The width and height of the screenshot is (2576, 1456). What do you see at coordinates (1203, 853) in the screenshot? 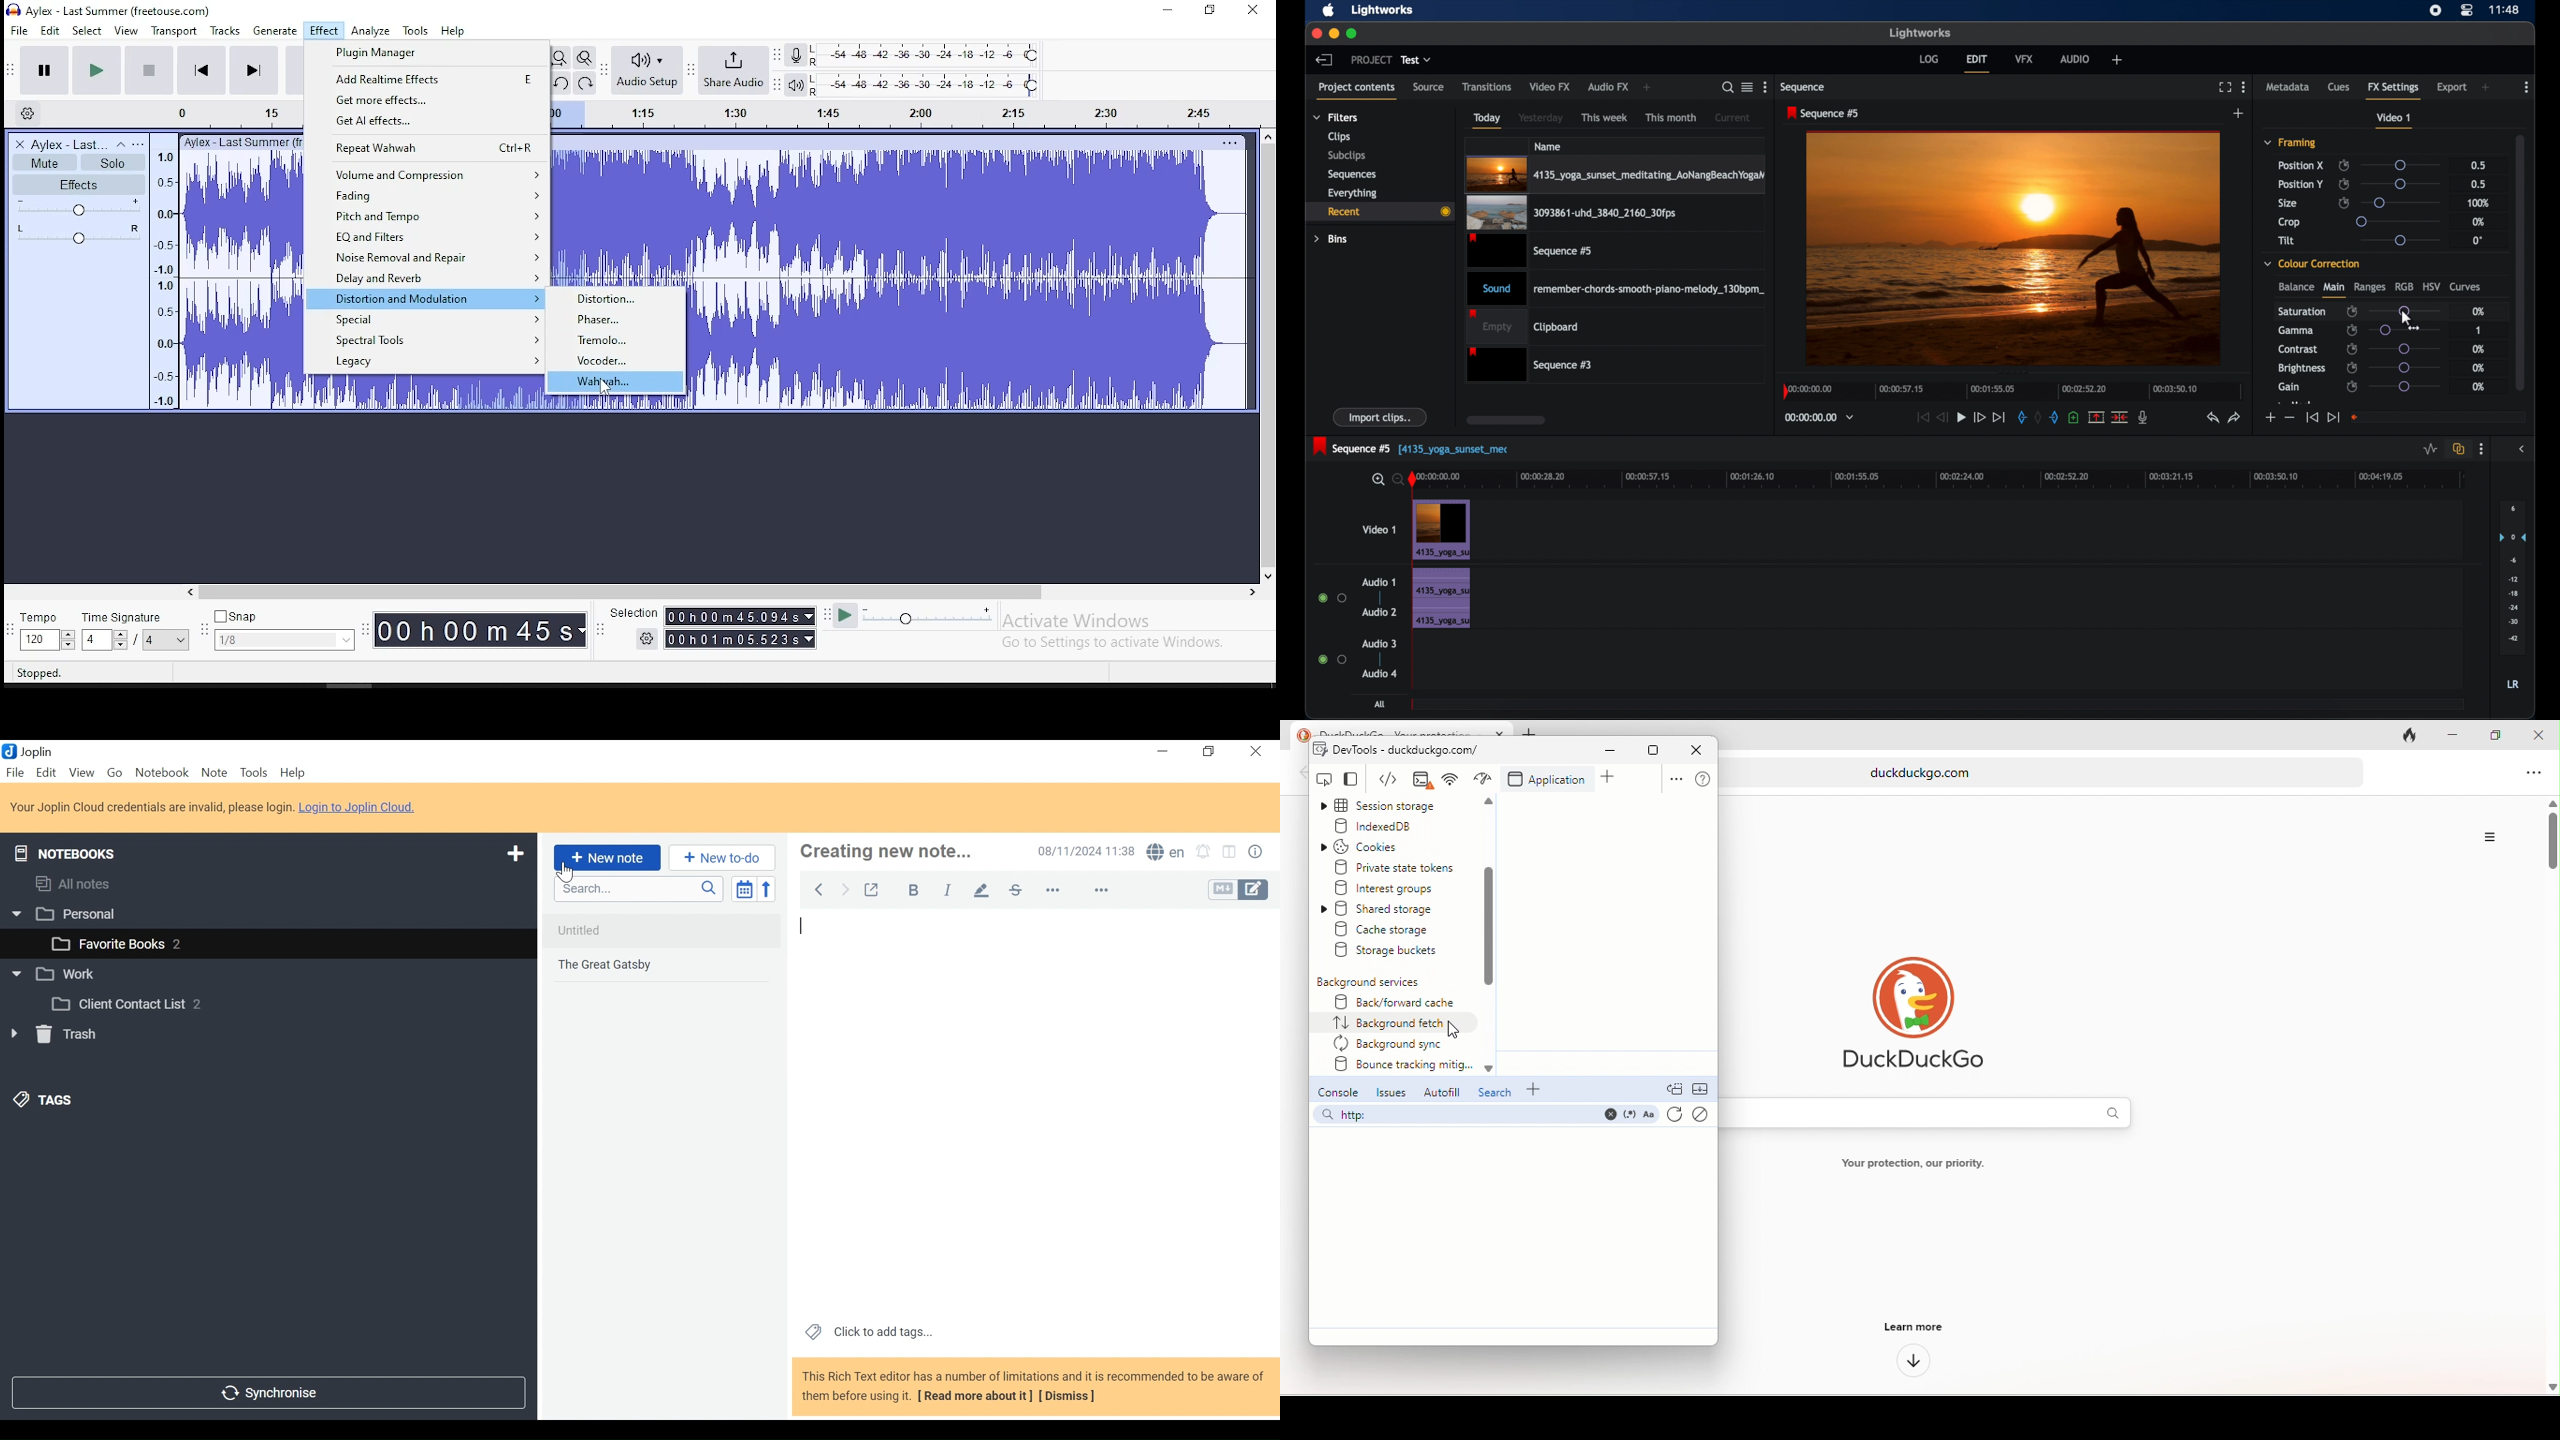
I see `Set alarms` at bounding box center [1203, 853].